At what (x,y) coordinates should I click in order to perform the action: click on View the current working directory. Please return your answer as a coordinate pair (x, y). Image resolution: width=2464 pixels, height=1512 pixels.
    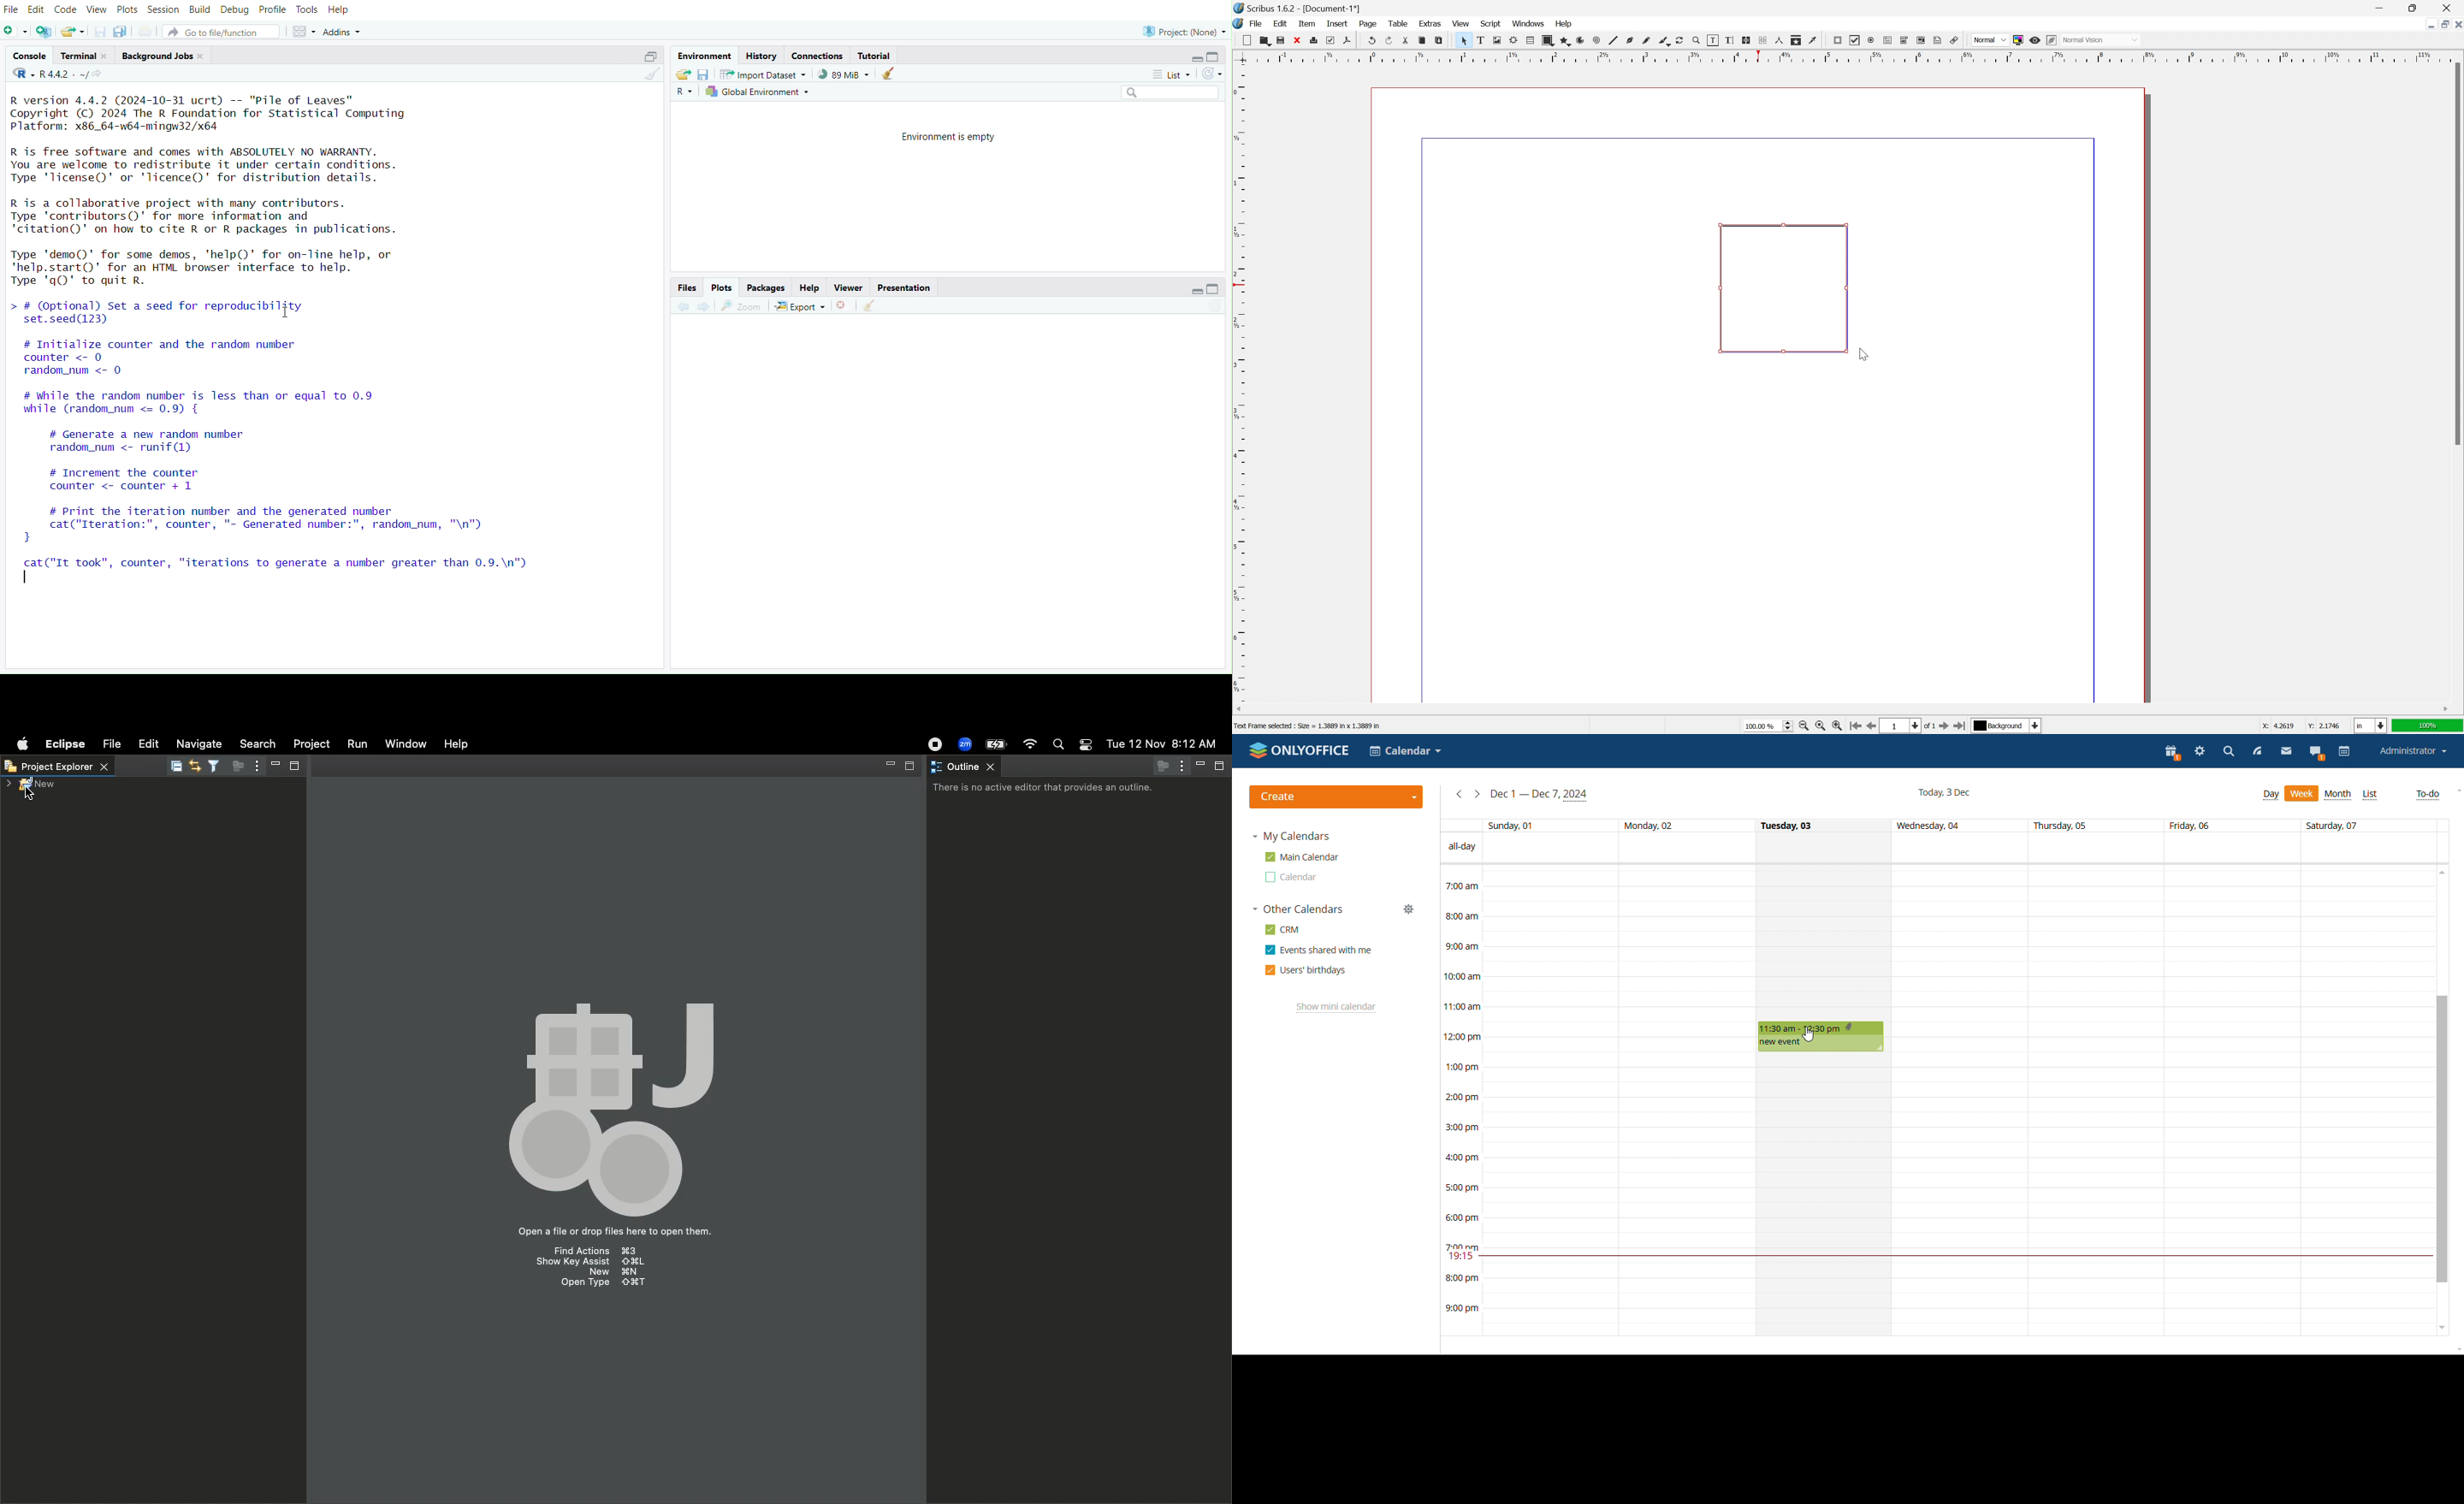
    Looking at the image, I should click on (110, 75).